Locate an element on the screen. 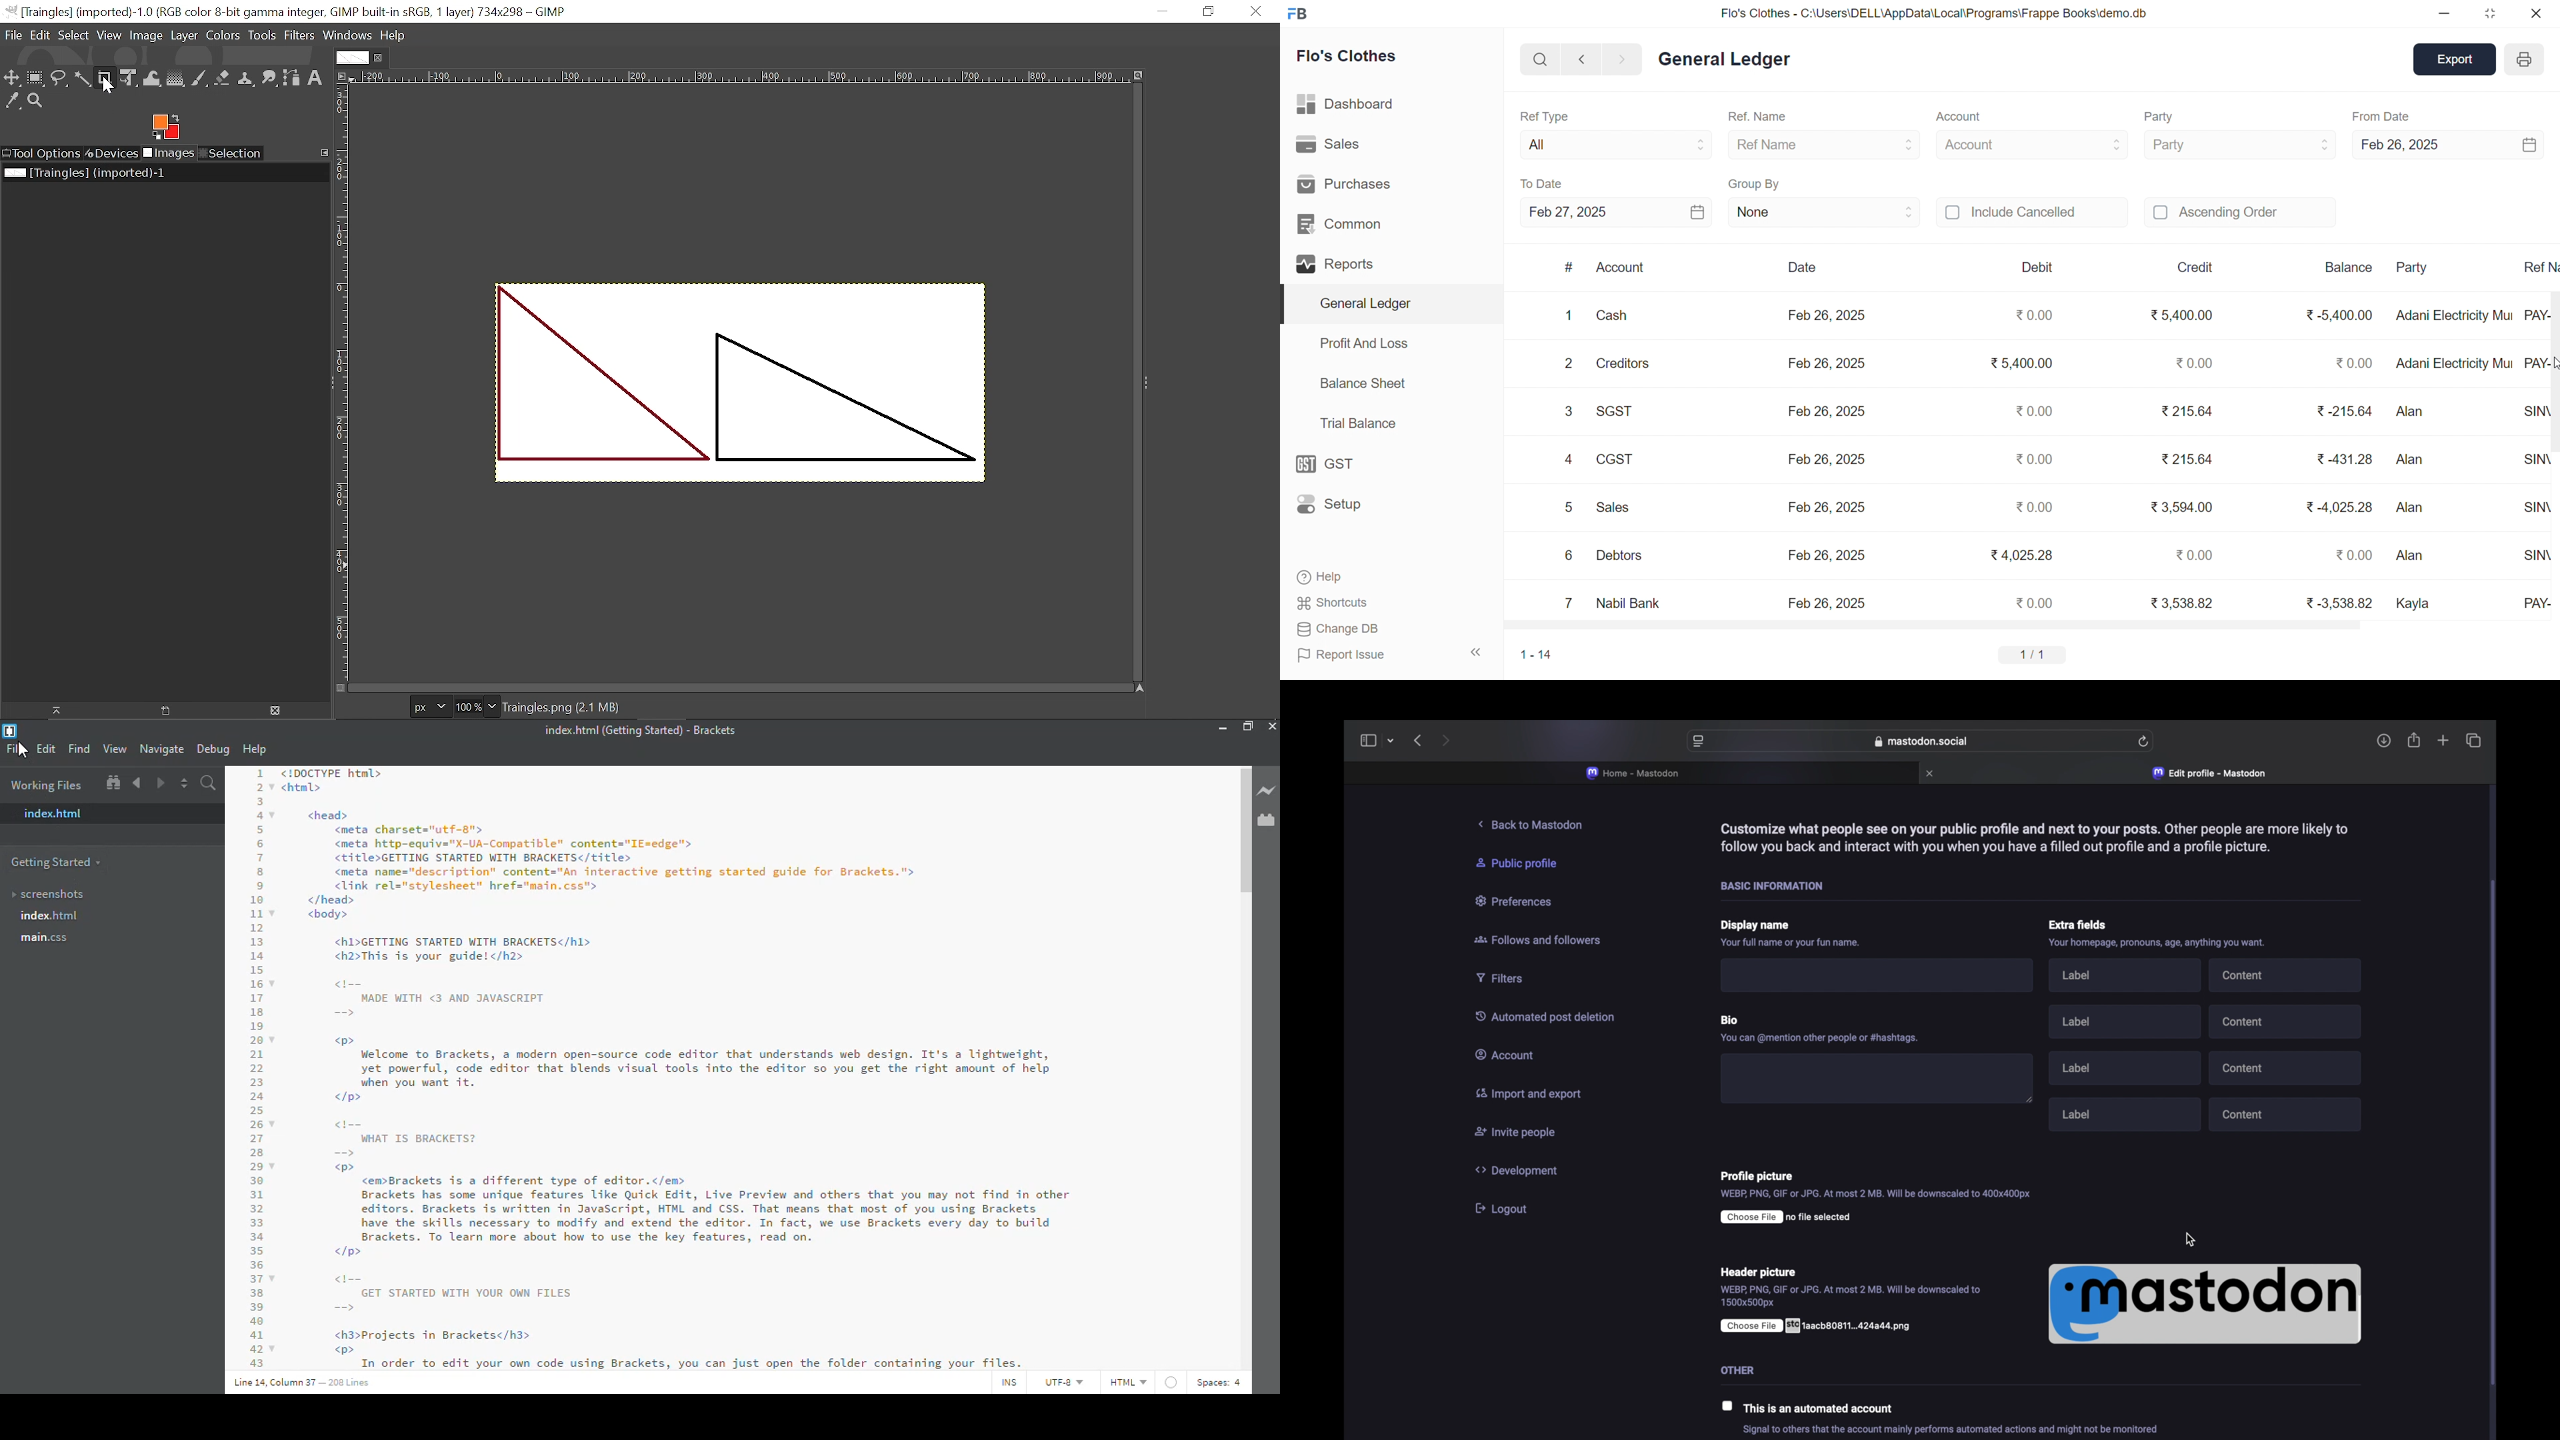  cursor is located at coordinates (27, 751).